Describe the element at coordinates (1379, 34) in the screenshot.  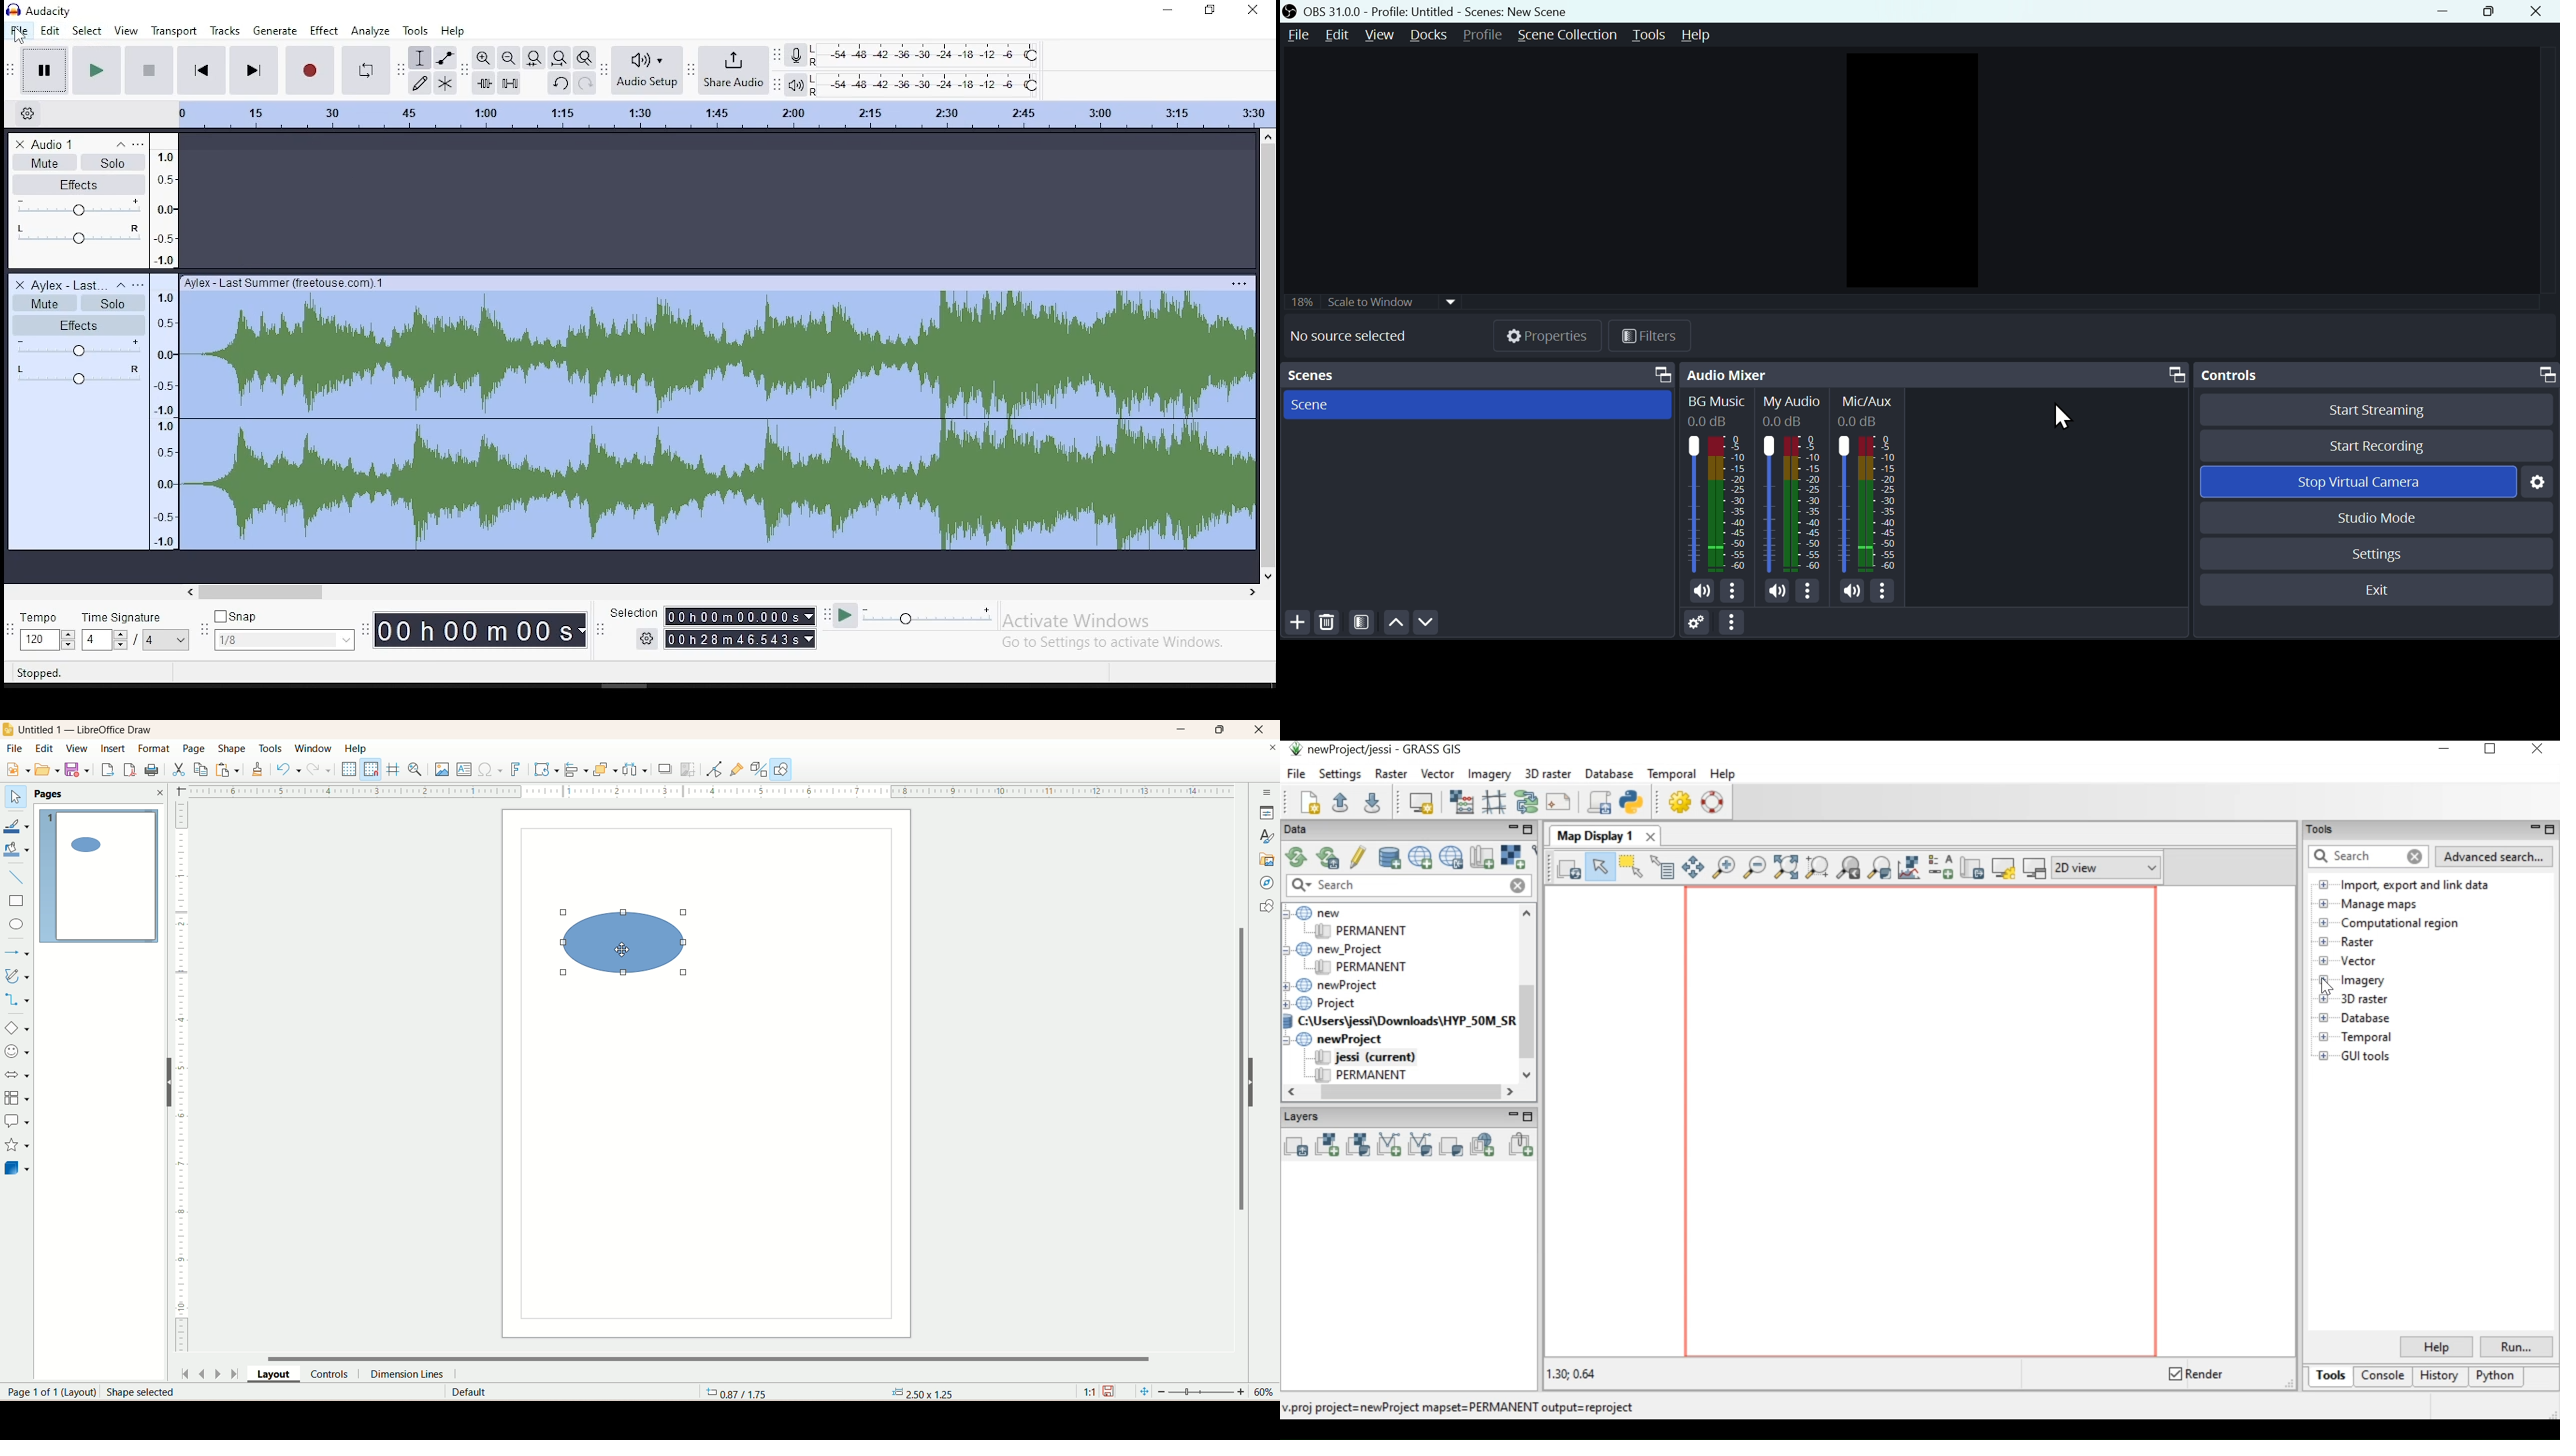
I see `View` at that location.